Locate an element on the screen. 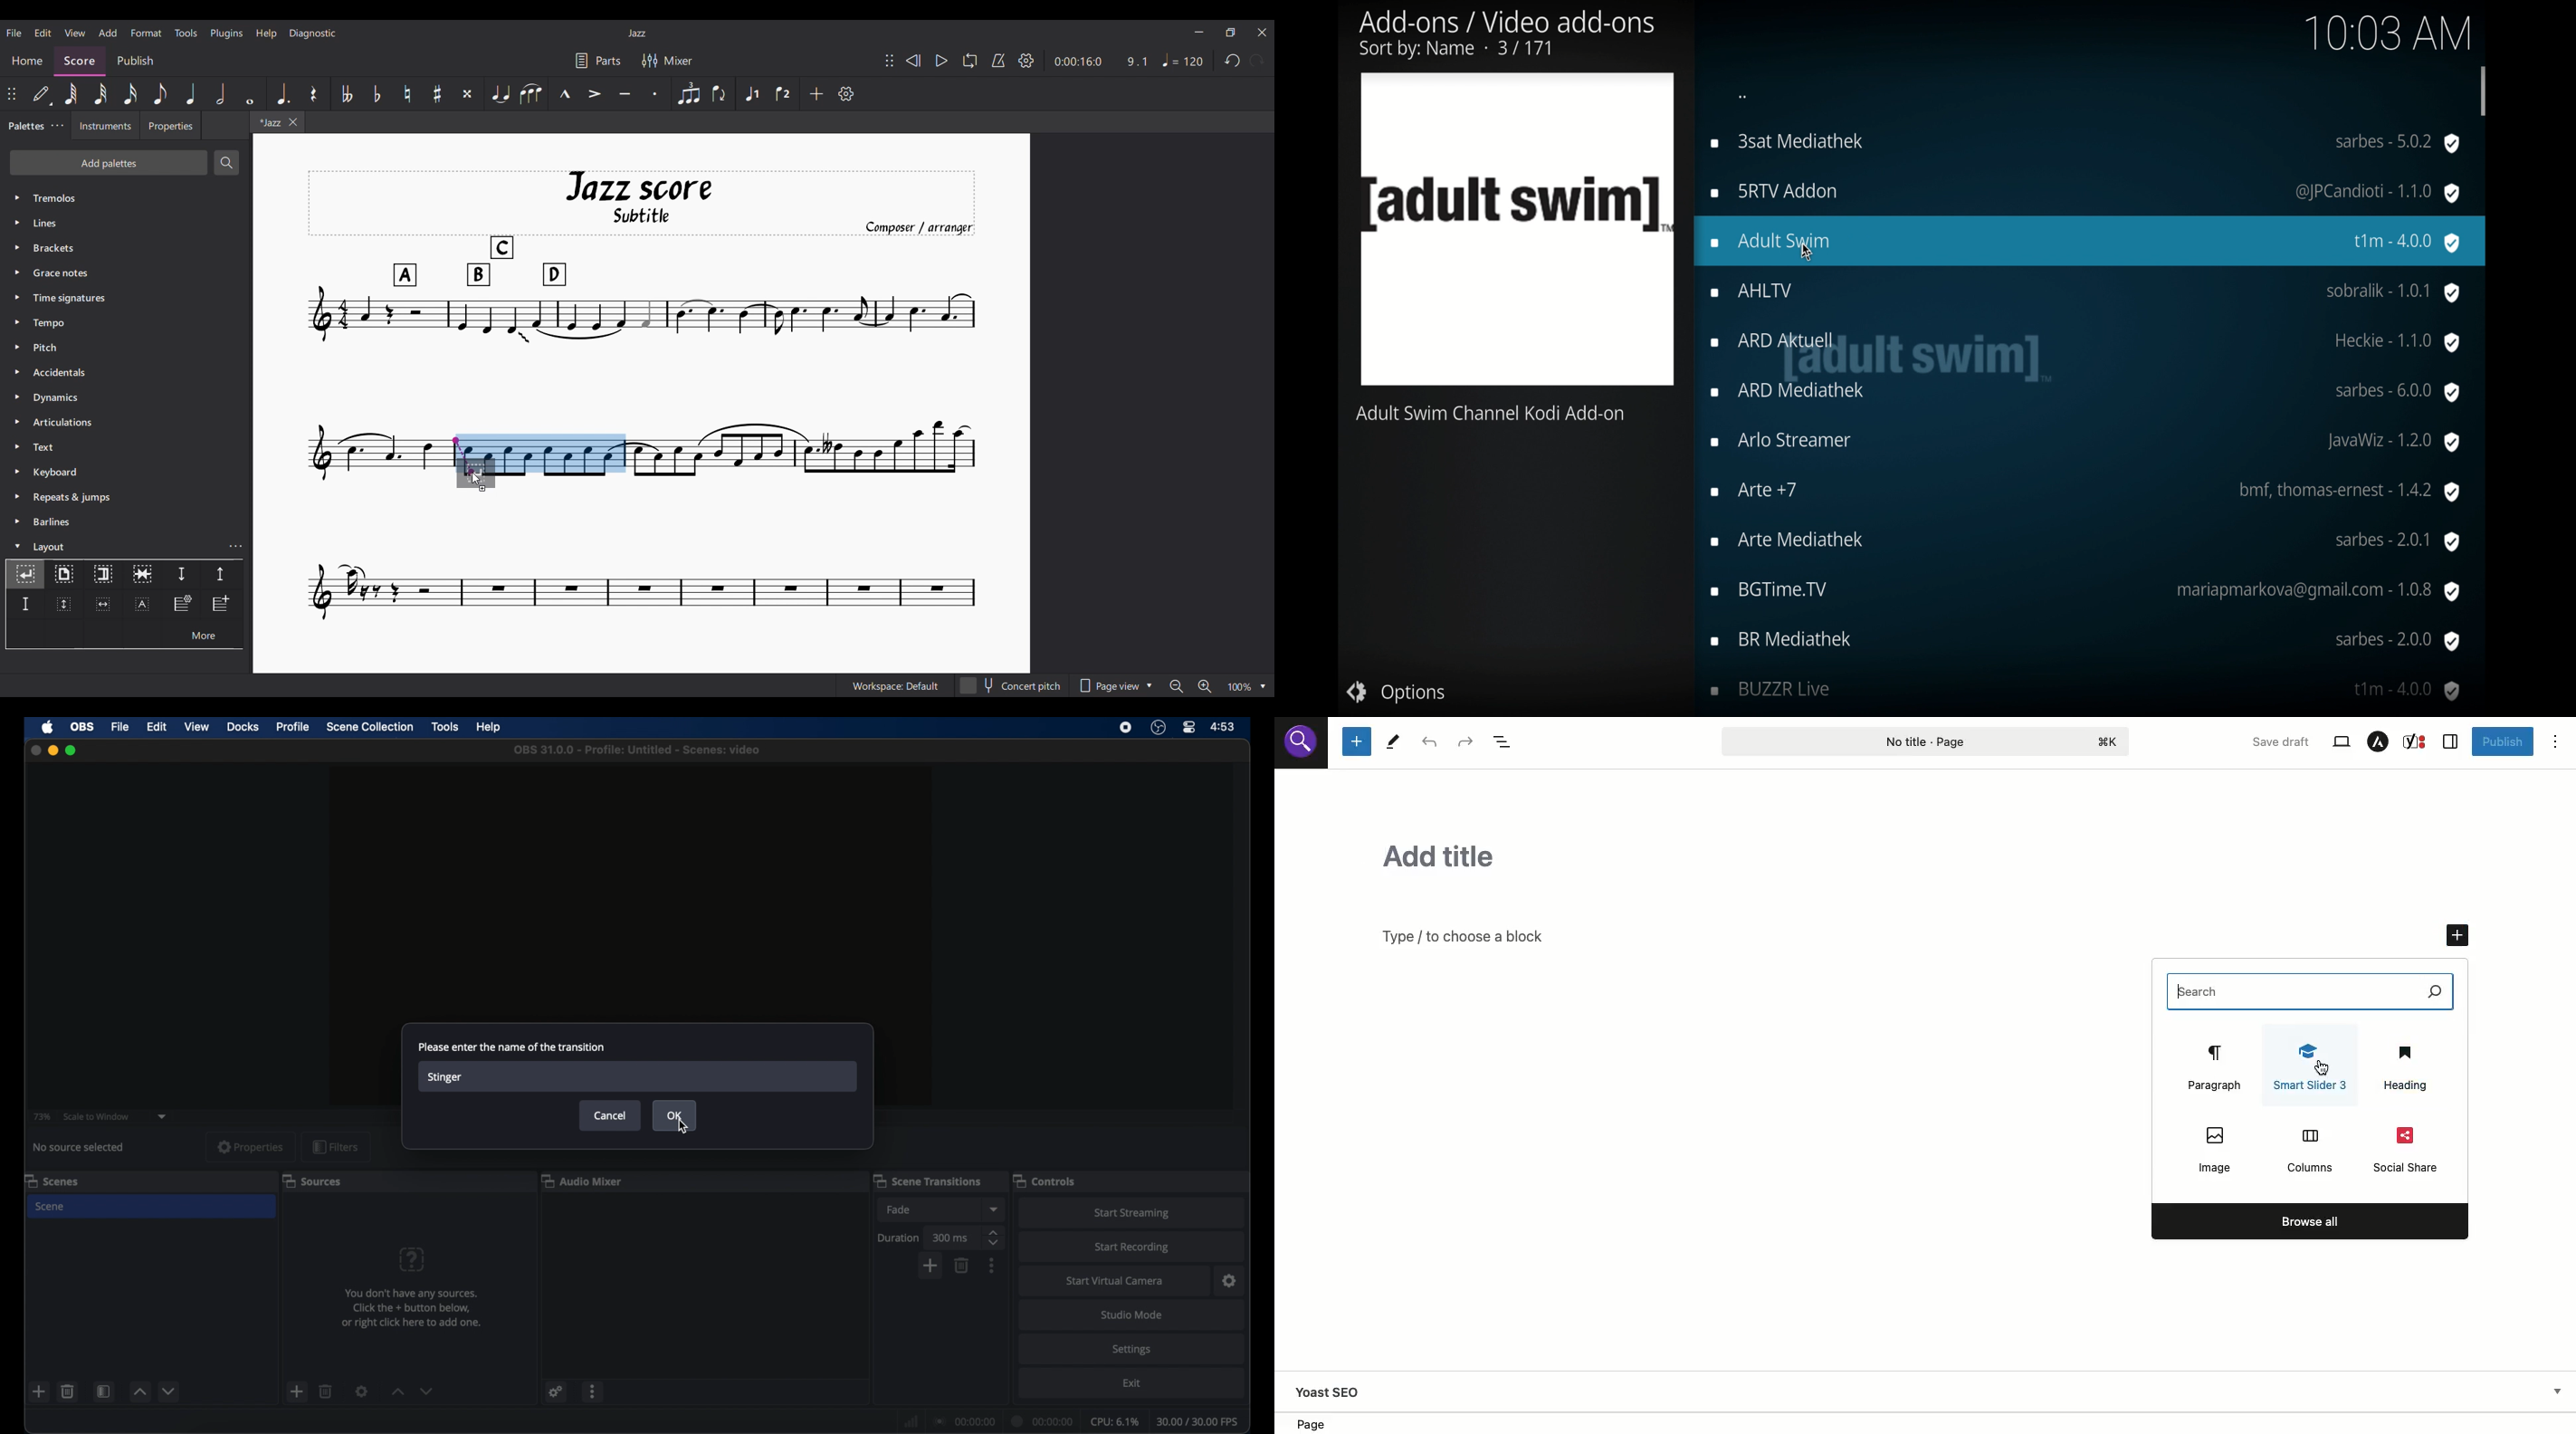 The height and width of the screenshot is (1456, 2576). start streaming is located at coordinates (1134, 1214).